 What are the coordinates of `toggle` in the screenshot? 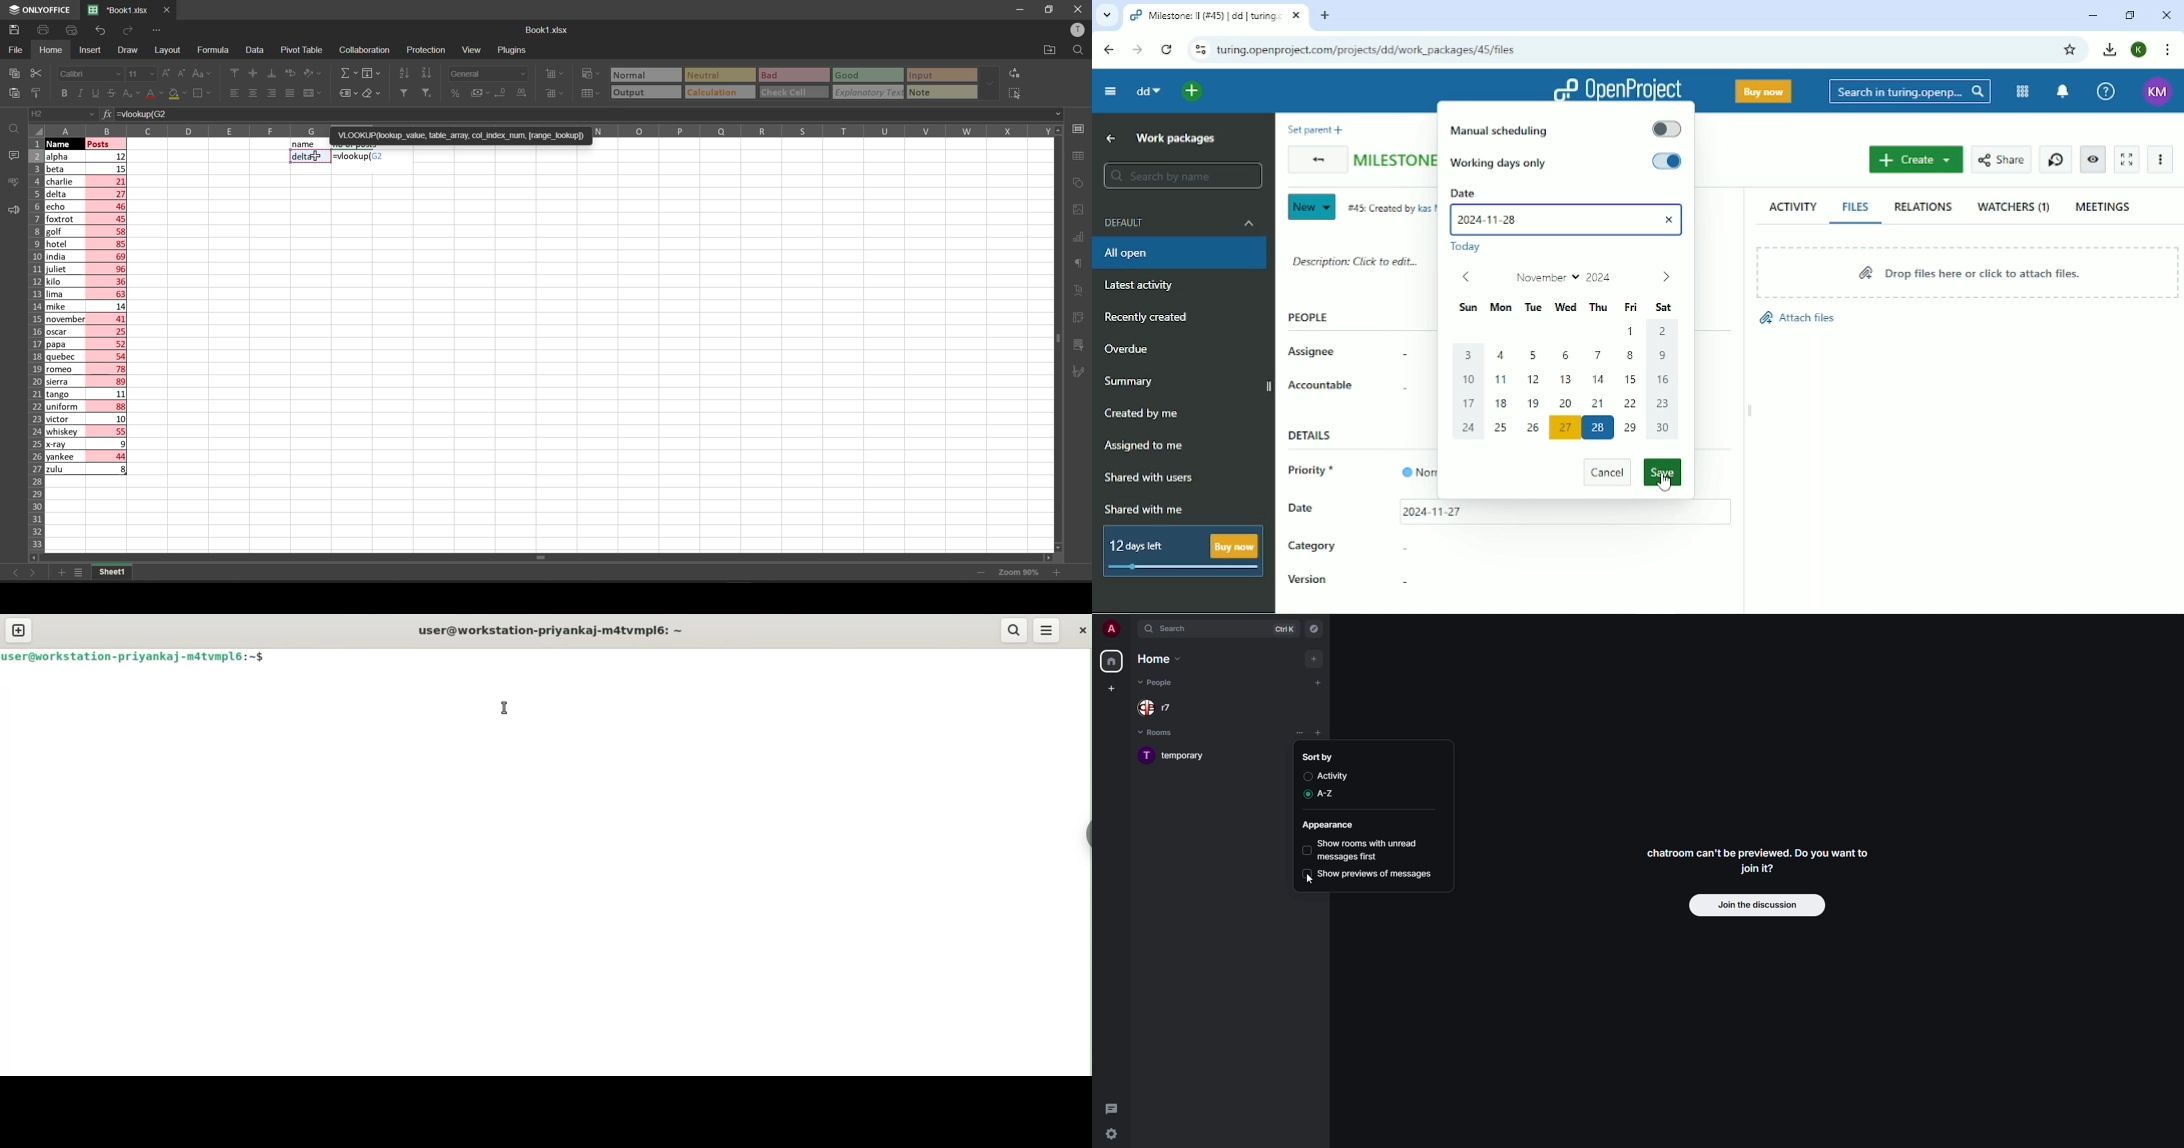 It's located at (1667, 161).